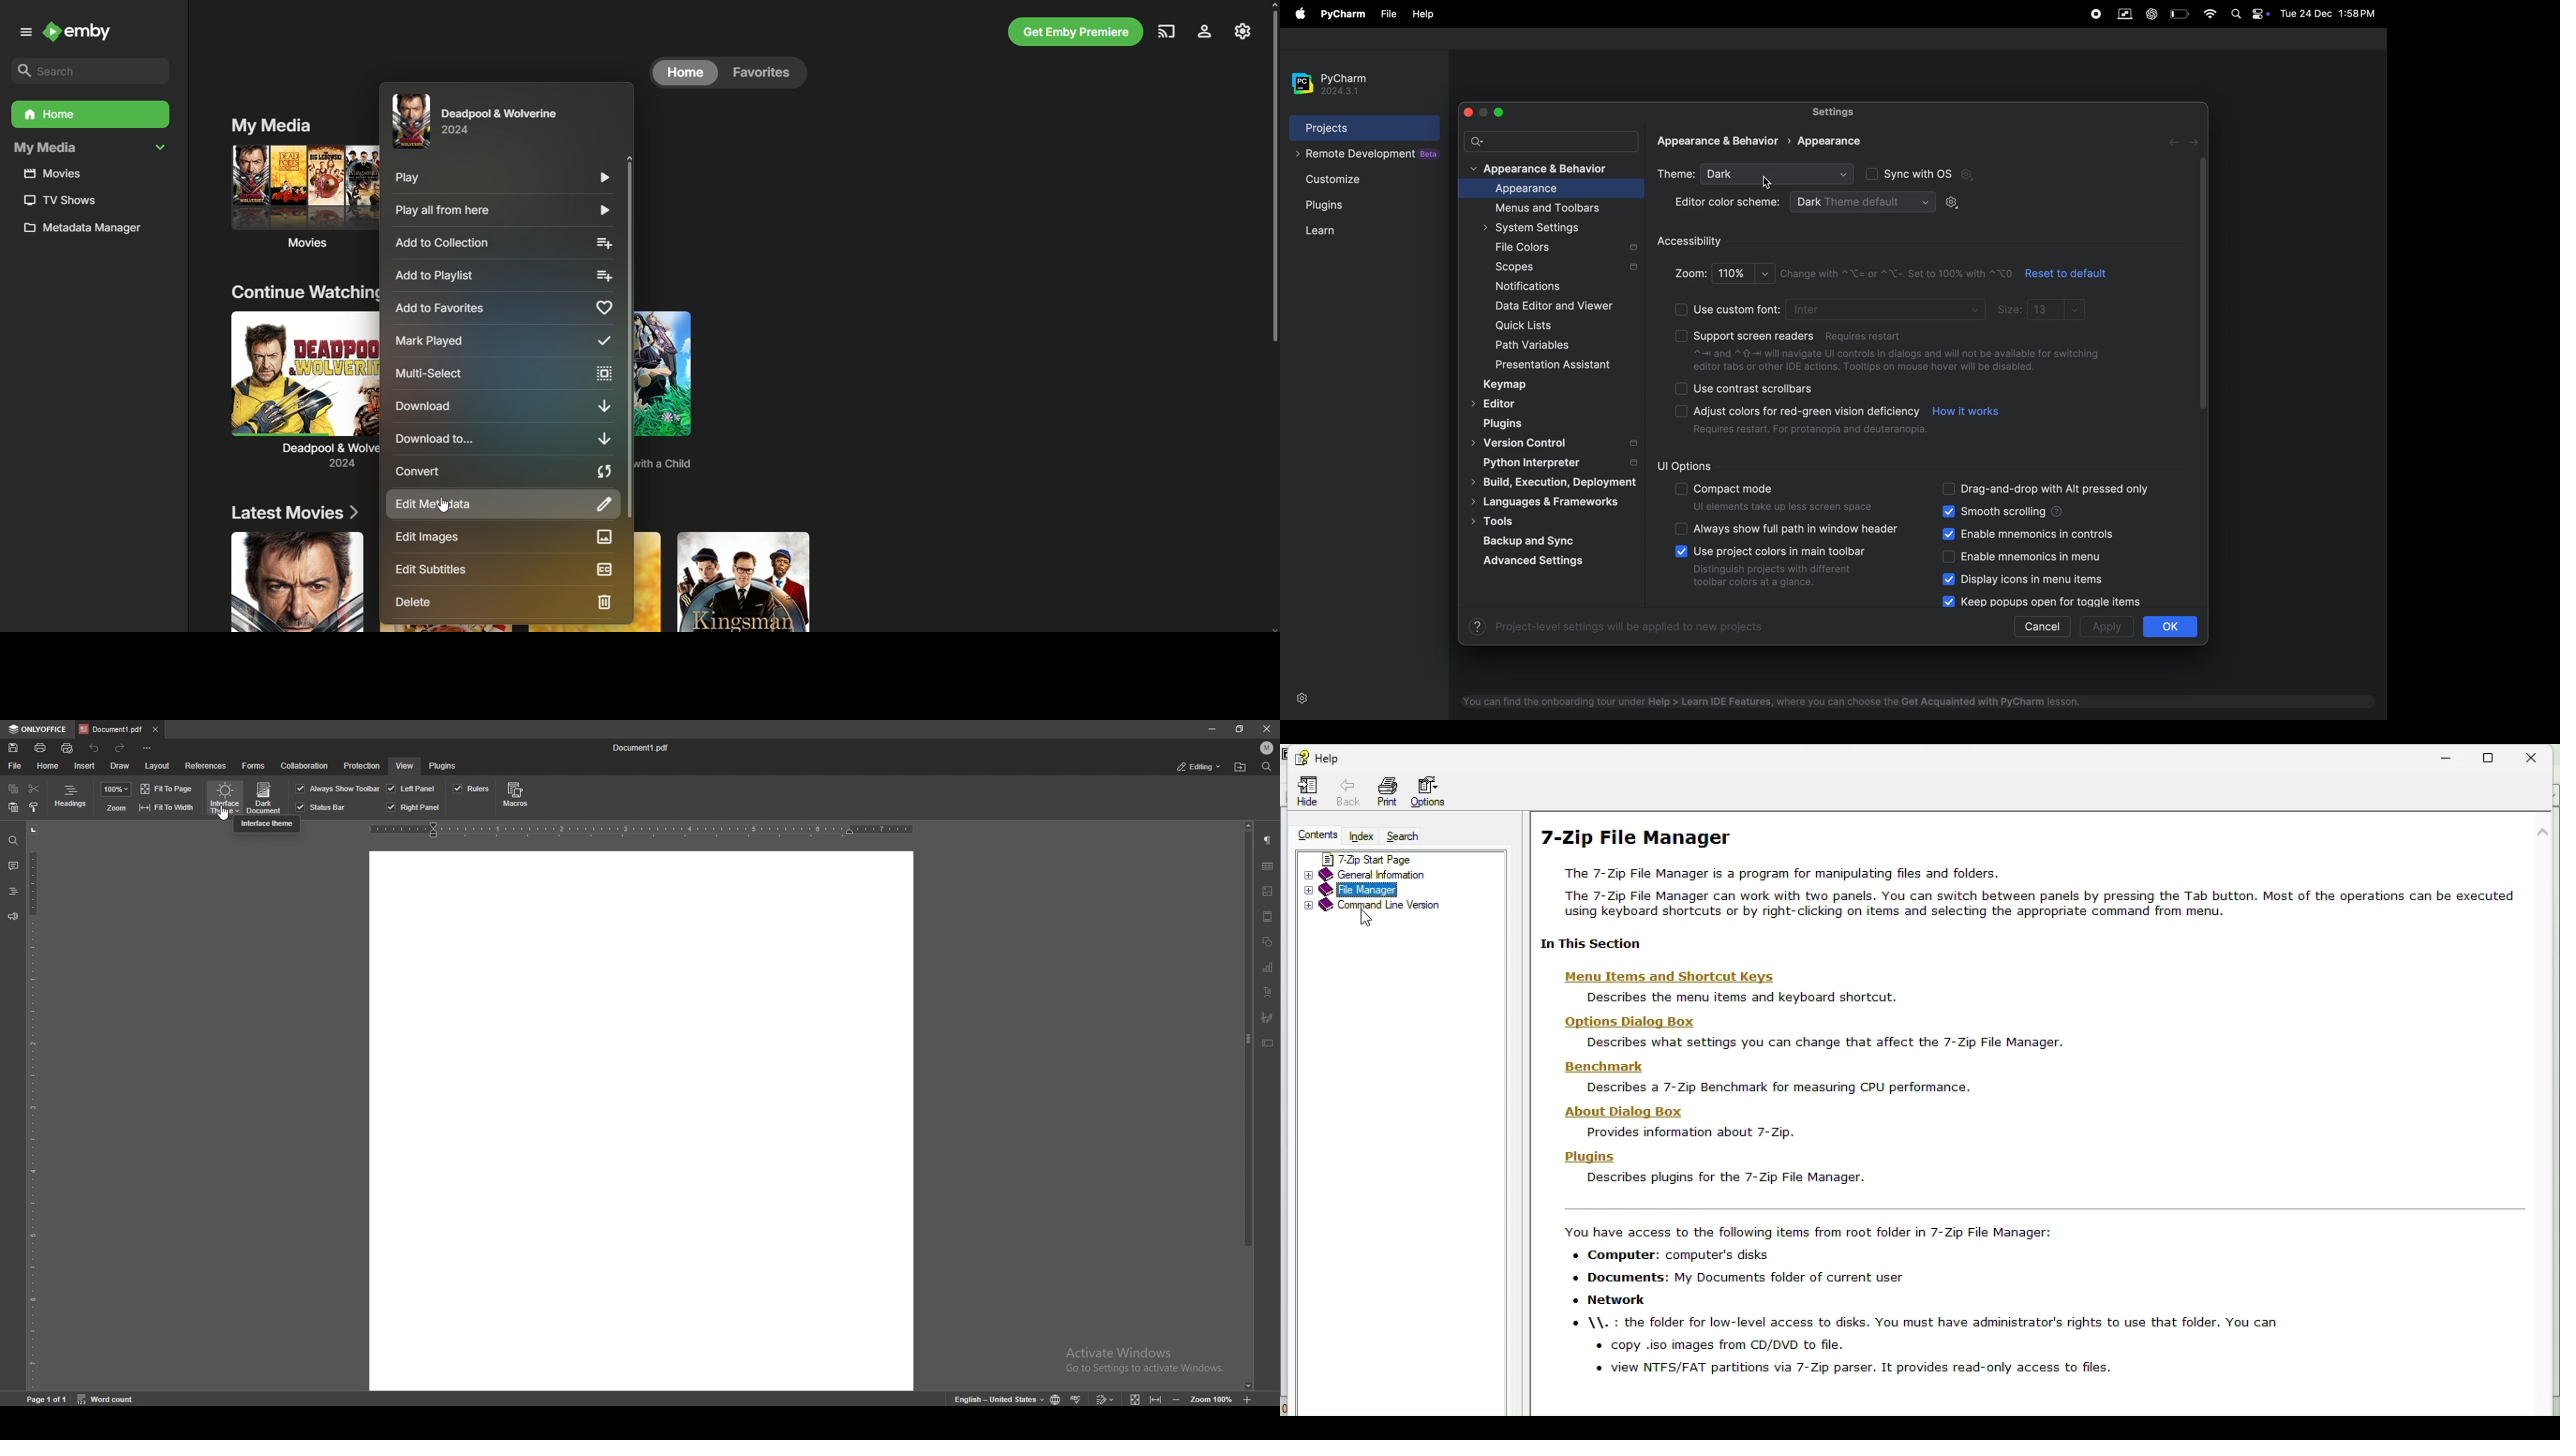  Describe the element at coordinates (999, 1400) in the screenshot. I see `change text language` at that location.